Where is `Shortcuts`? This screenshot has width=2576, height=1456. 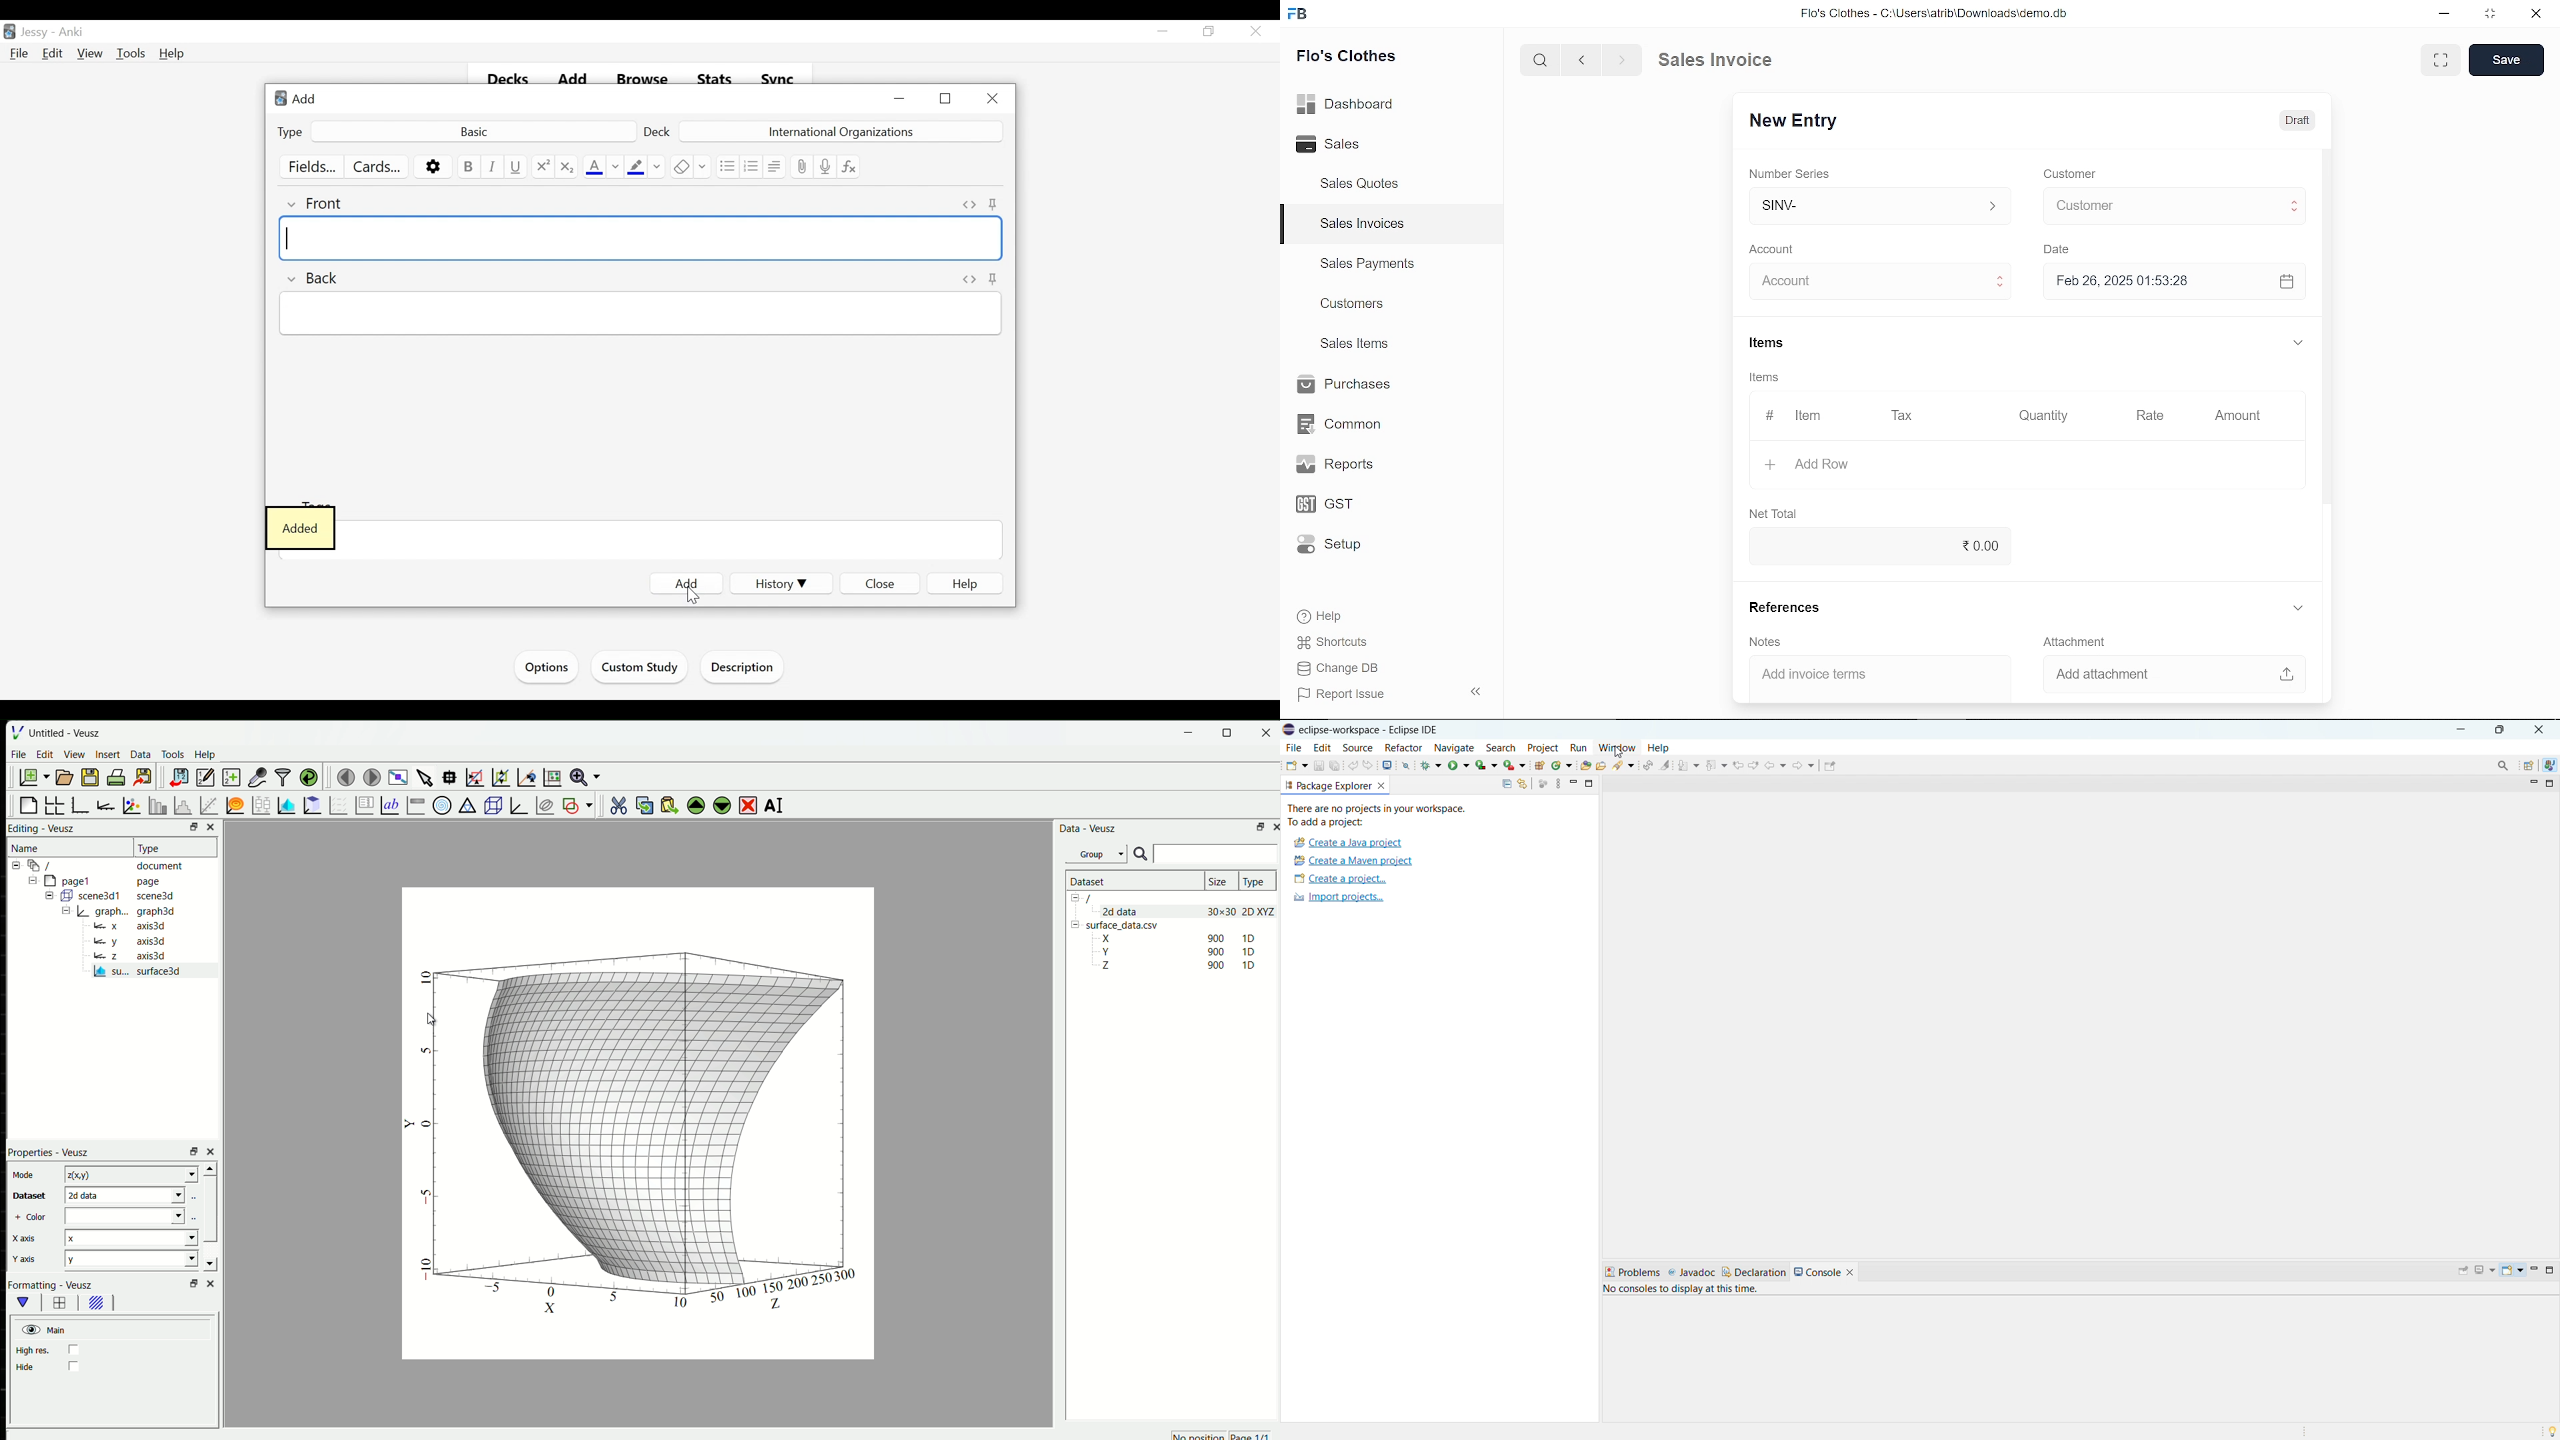 Shortcuts is located at coordinates (1343, 643).